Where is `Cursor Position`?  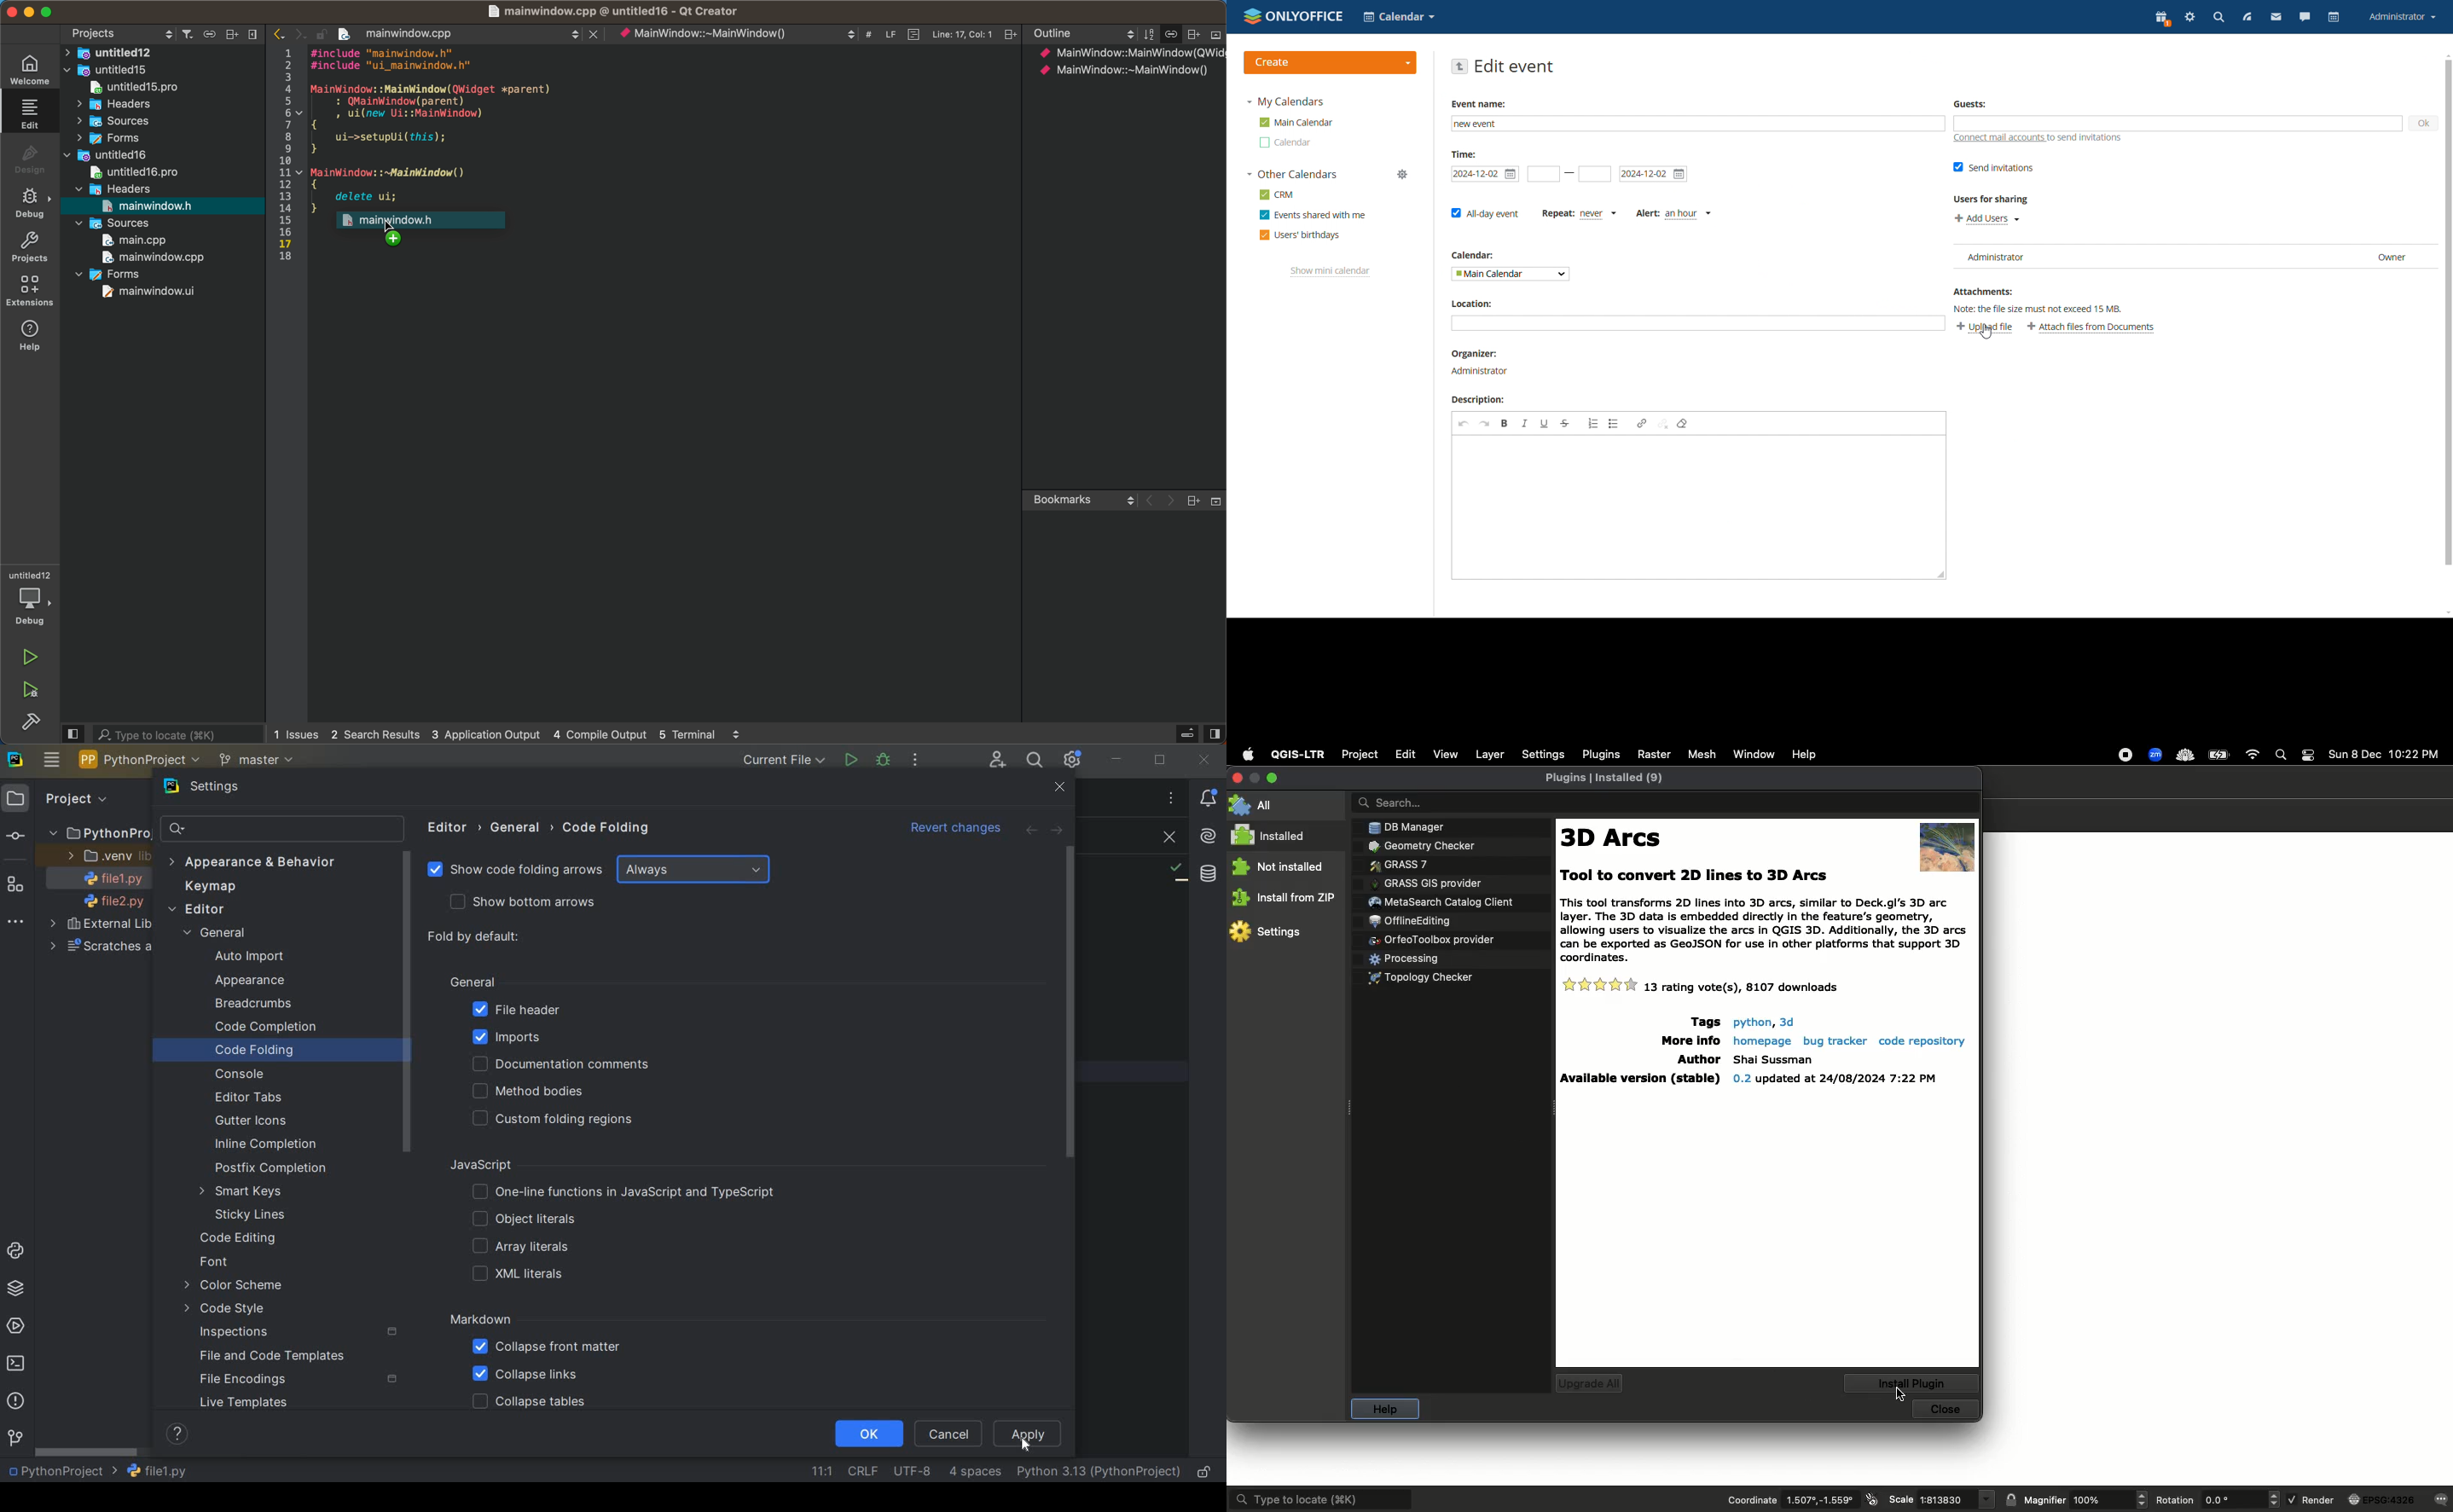
Cursor Position is located at coordinates (1030, 1446).